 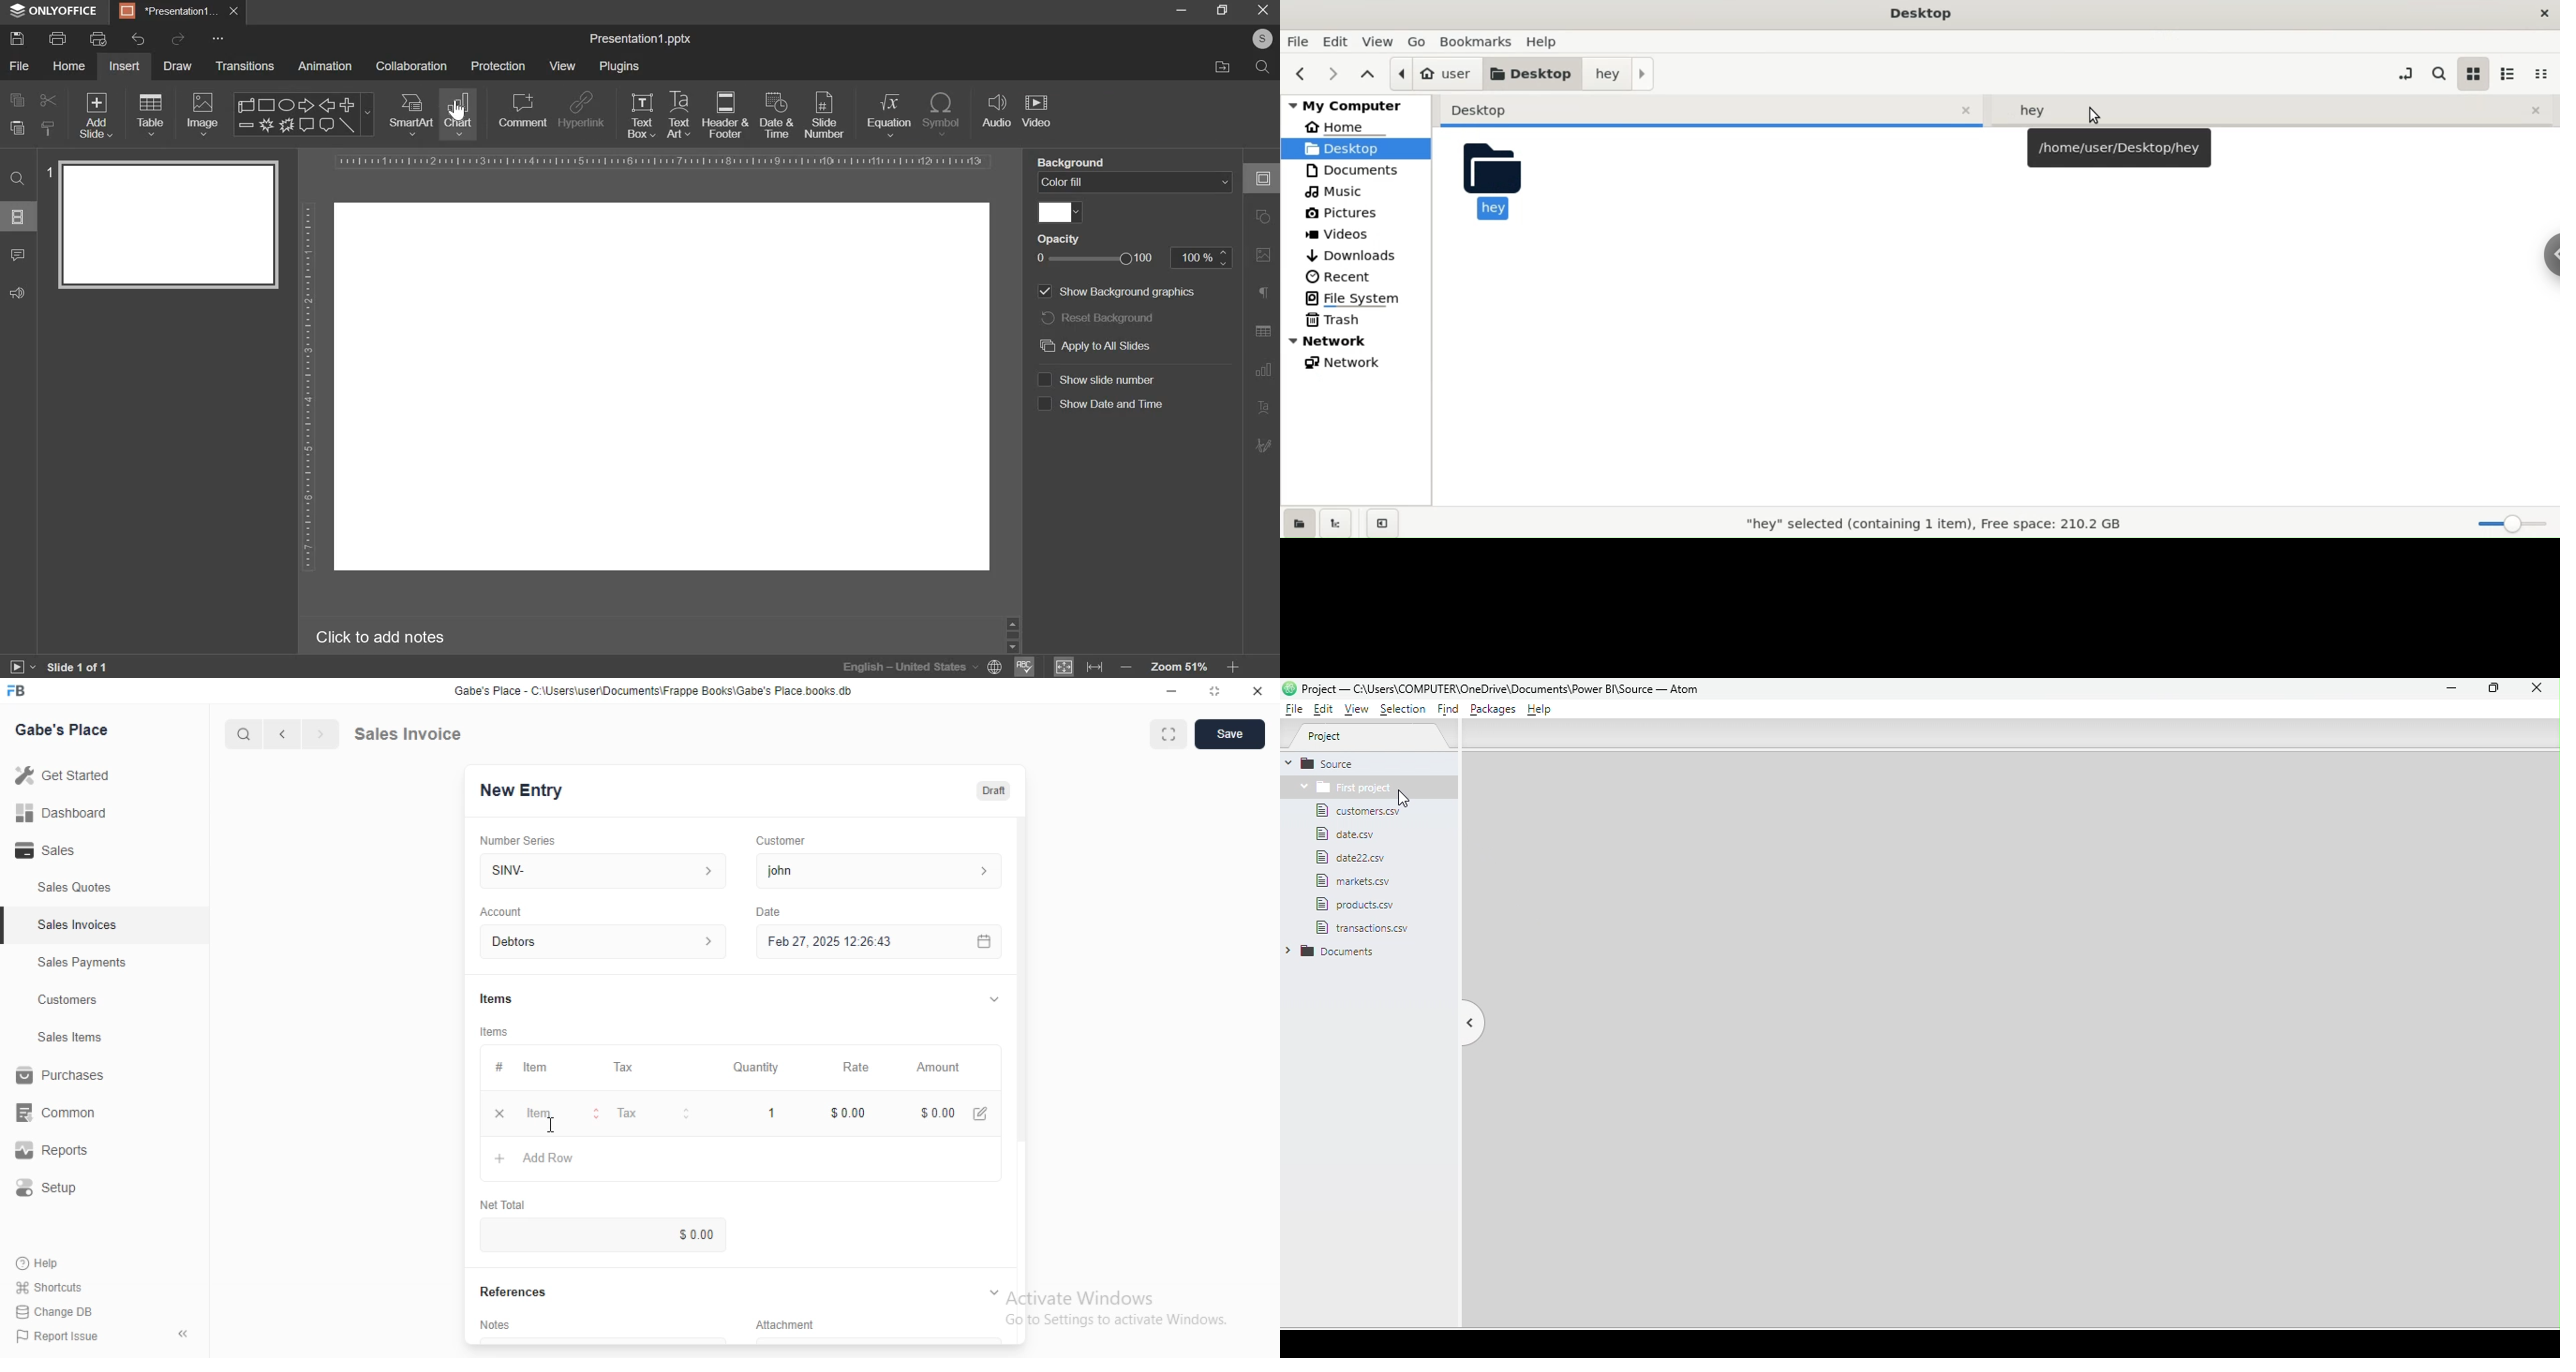 I want to click on show slide number, so click(x=1107, y=380).